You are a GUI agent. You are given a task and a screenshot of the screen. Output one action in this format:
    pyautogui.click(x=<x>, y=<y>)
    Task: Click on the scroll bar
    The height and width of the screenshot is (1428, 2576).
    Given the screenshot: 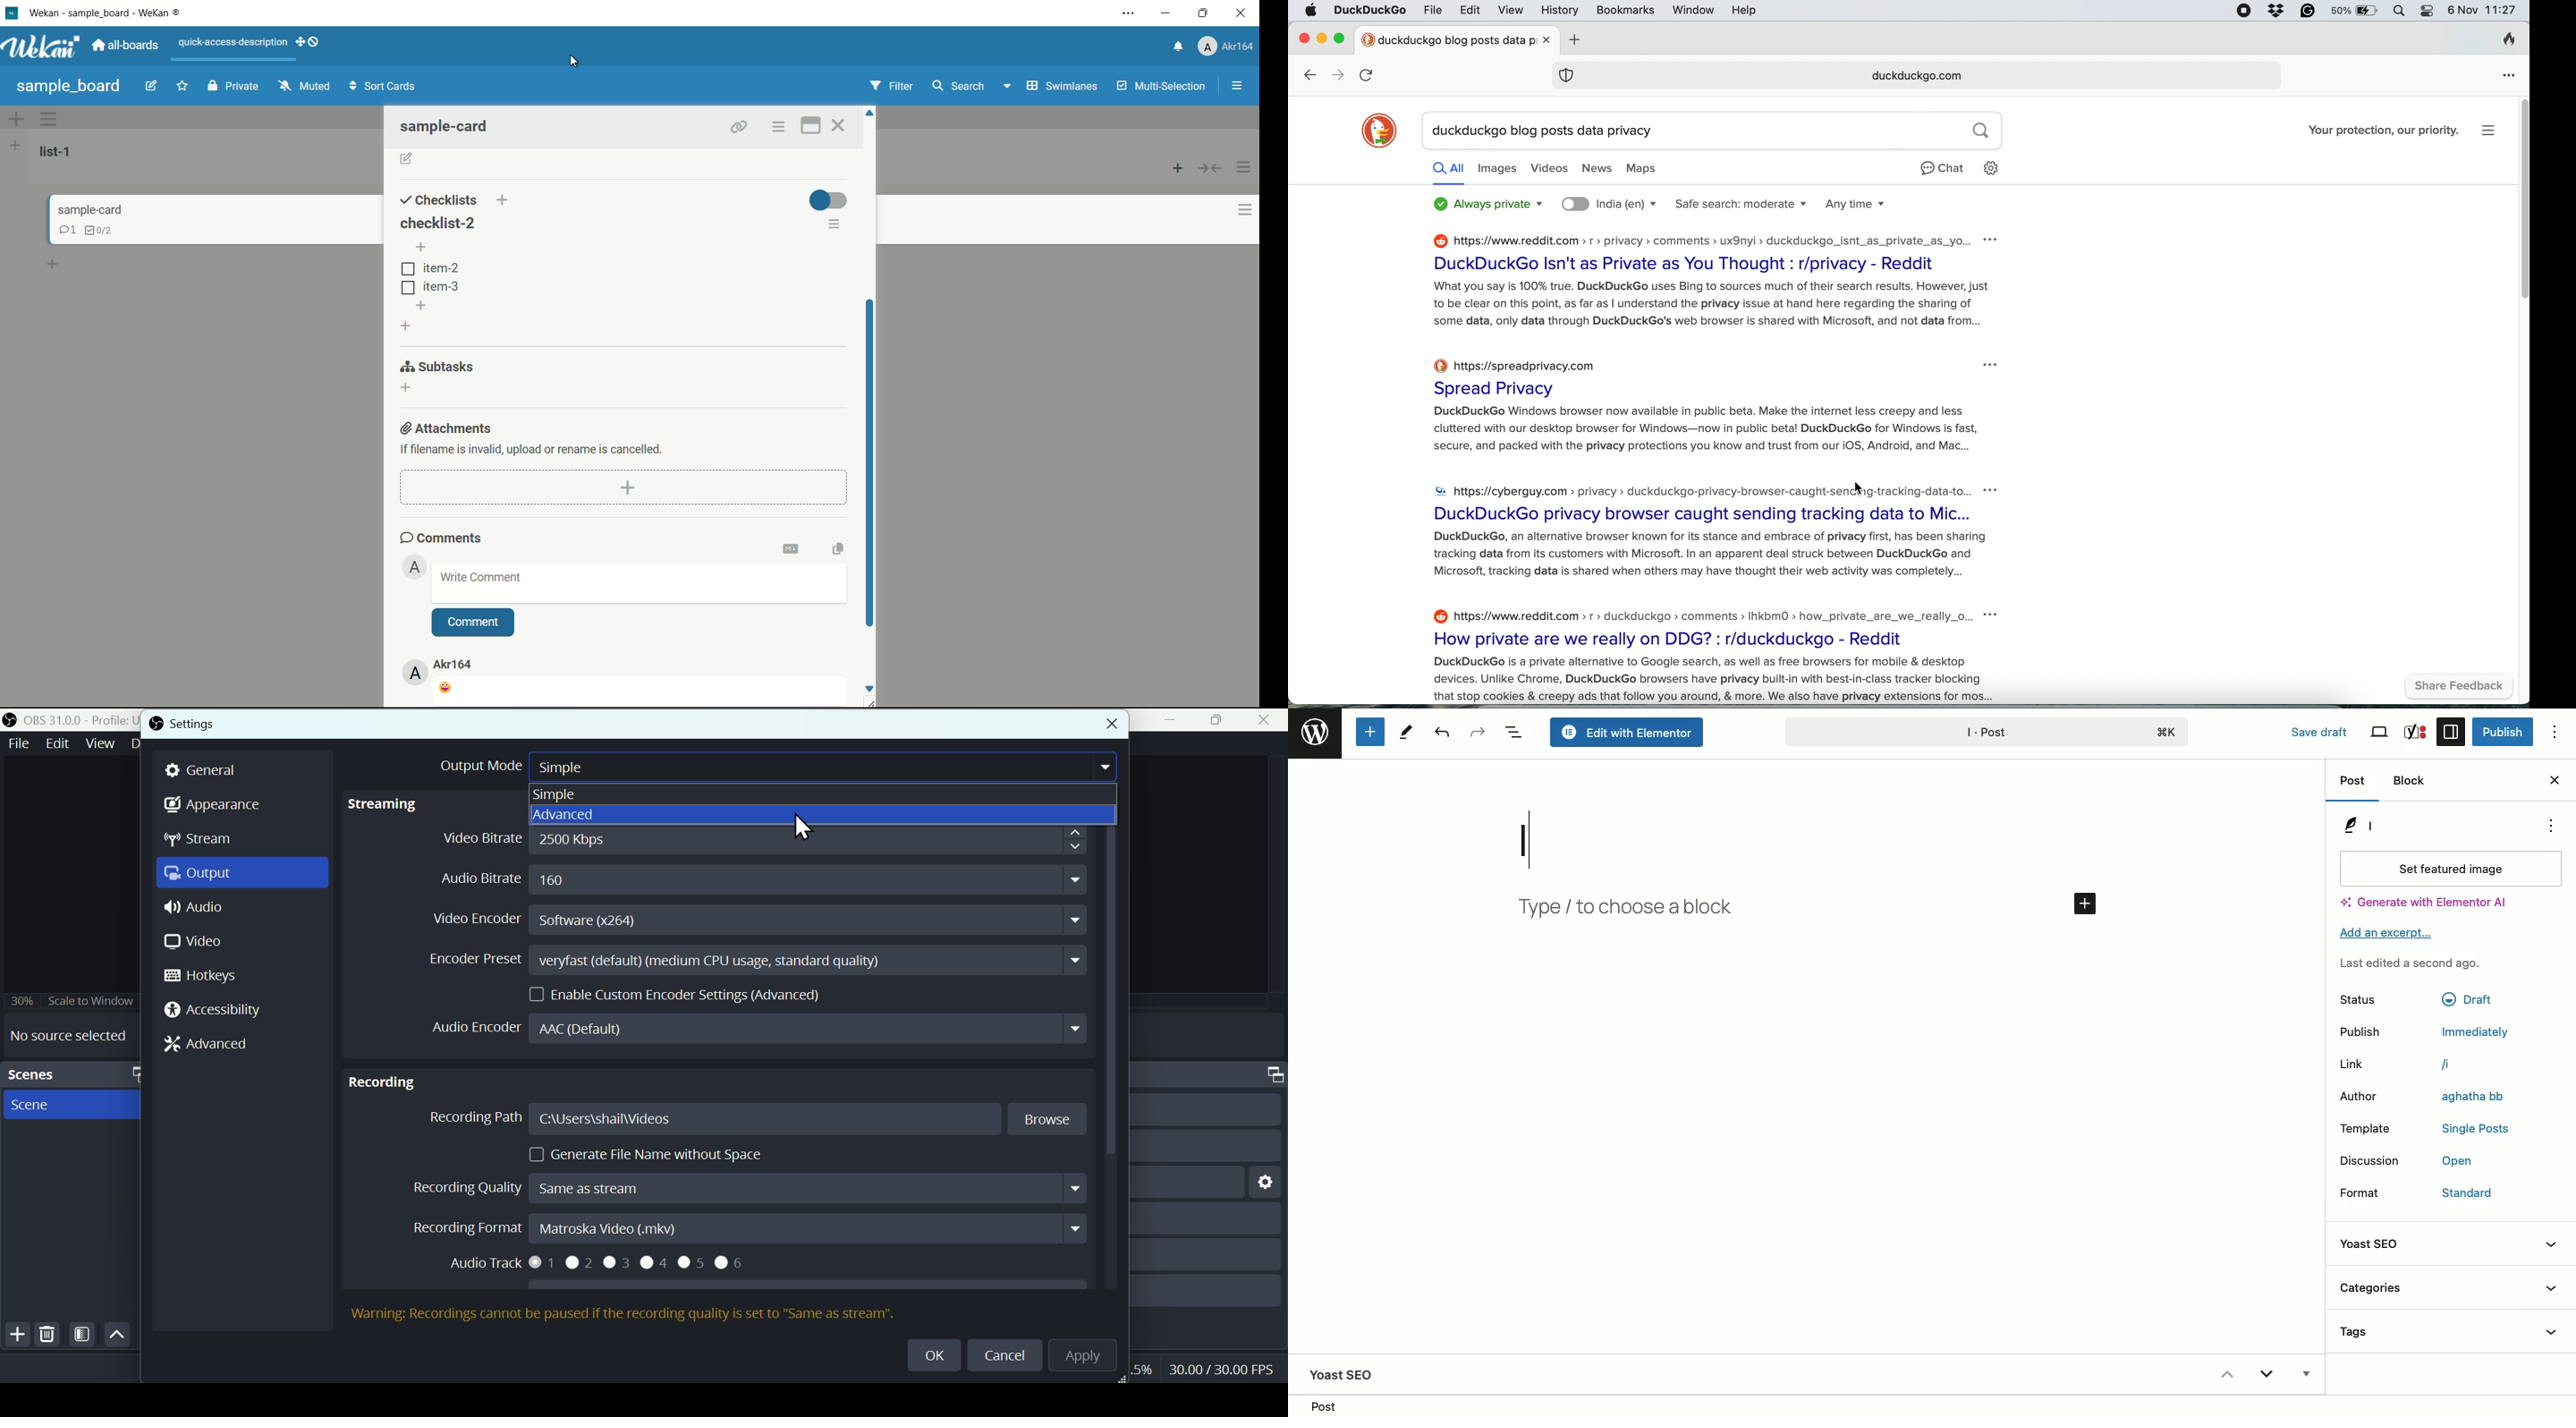 What is the action you would take?
    pyautogui.click(x=1113, y=1057)
    